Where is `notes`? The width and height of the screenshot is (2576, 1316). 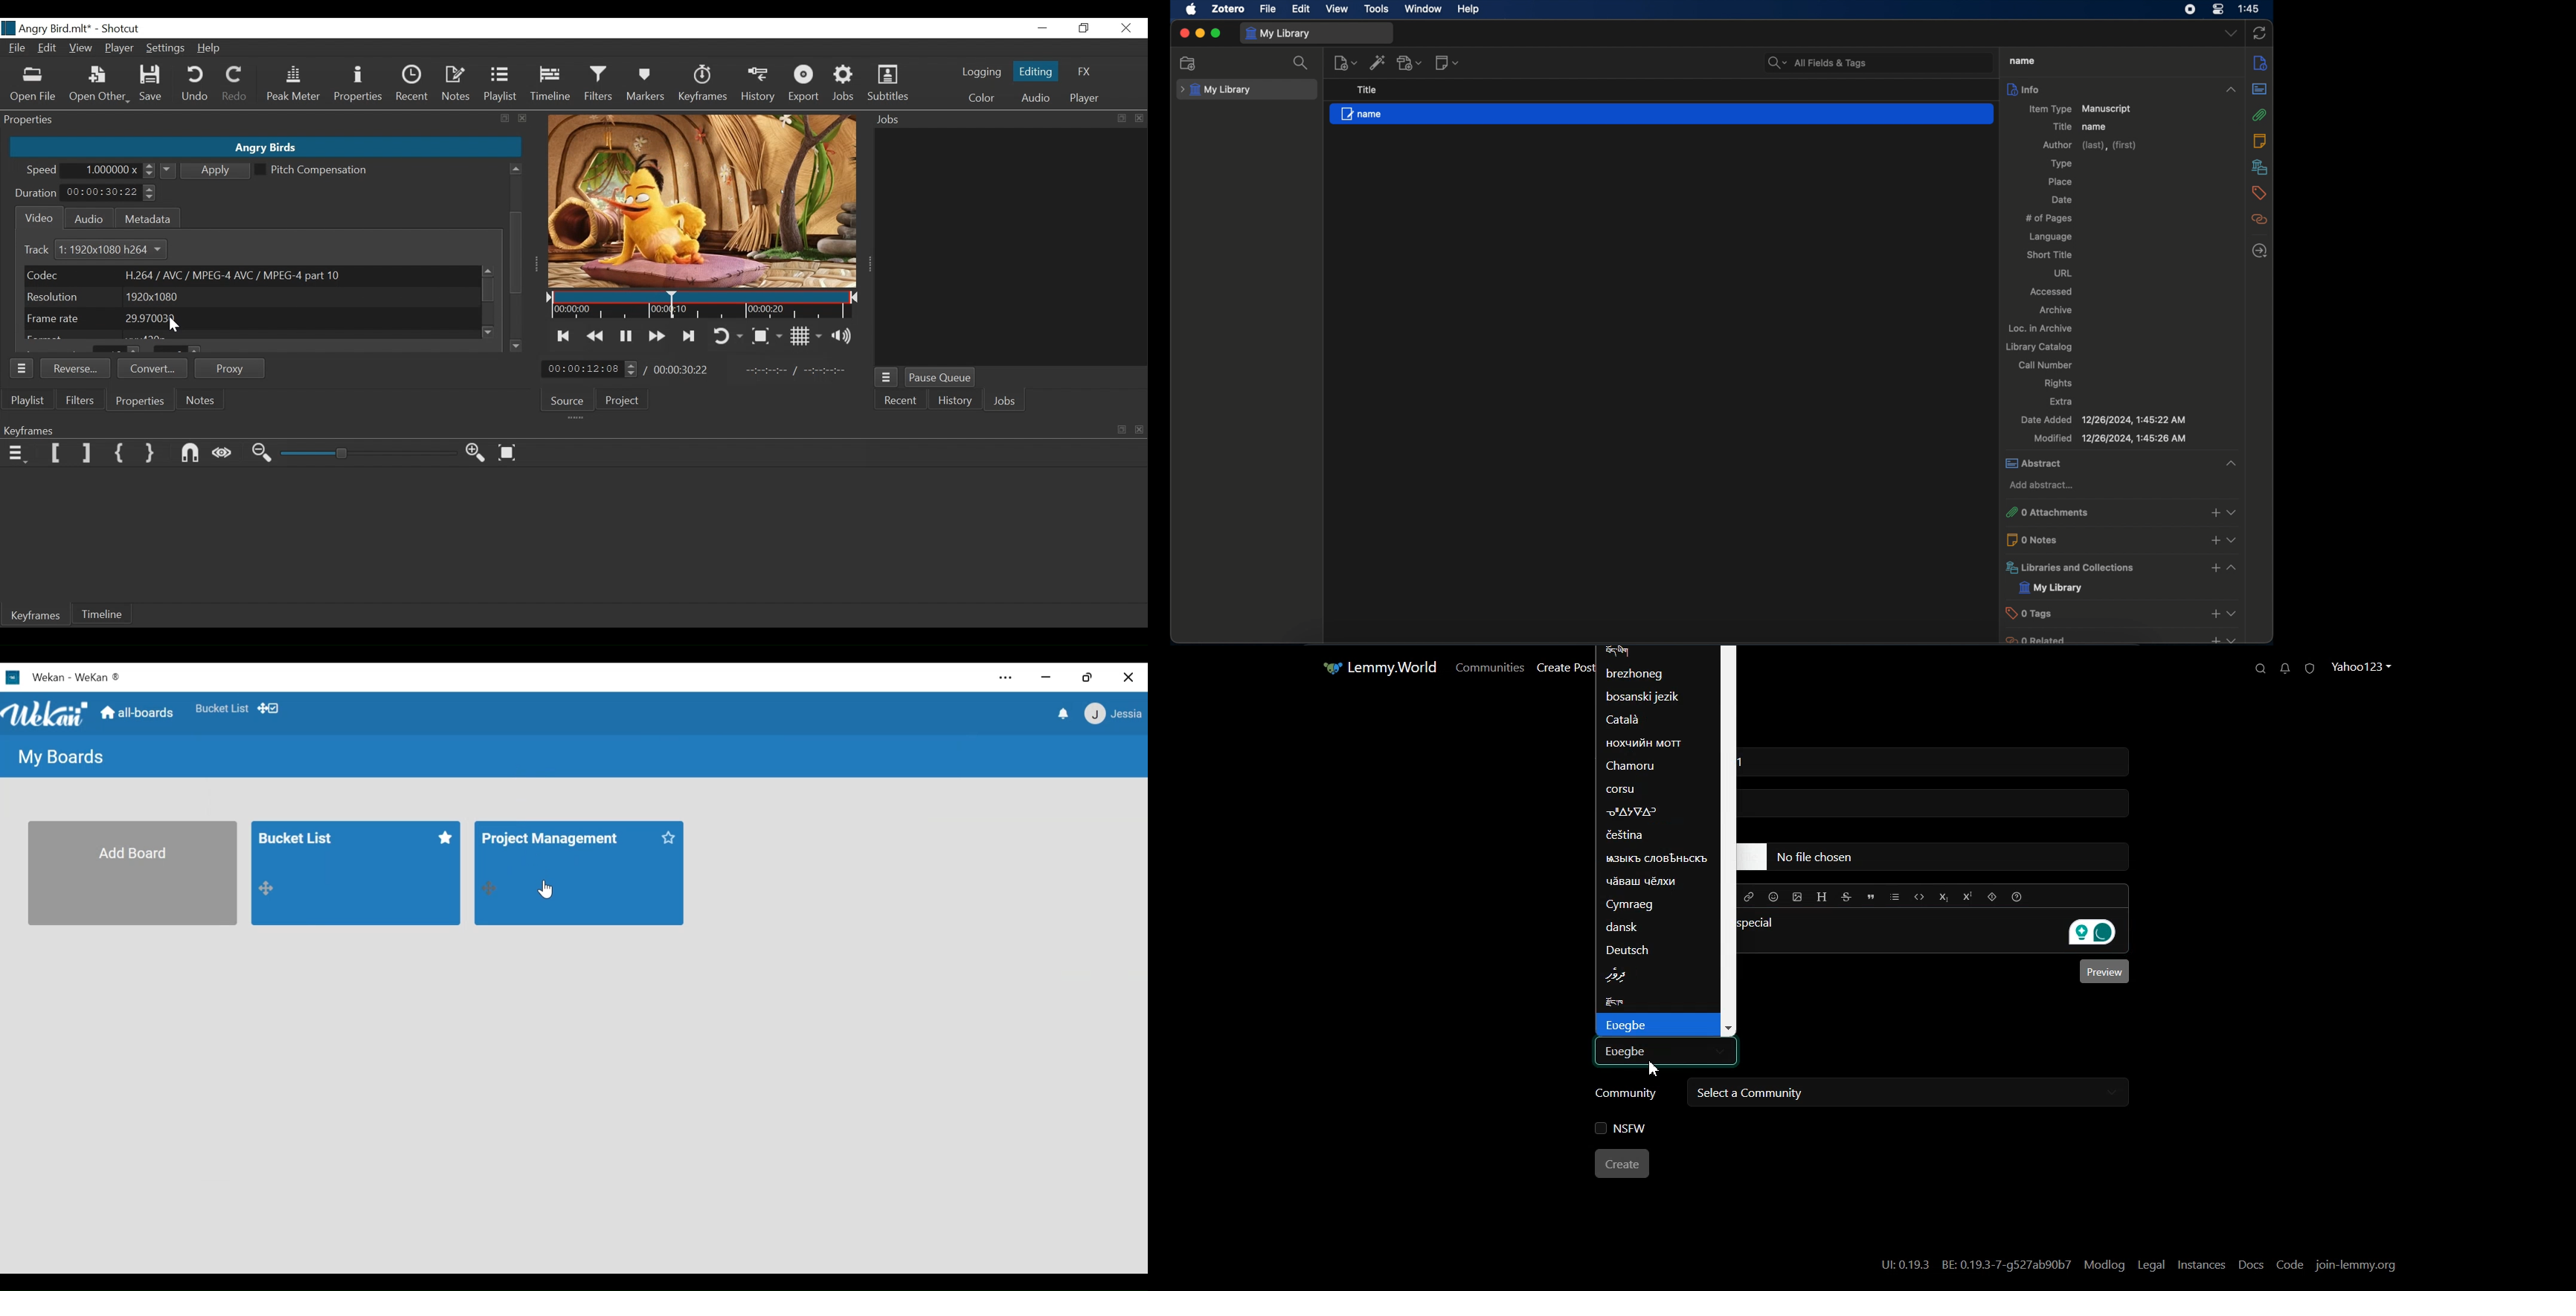
notes is located at coordinates (2260, 141).